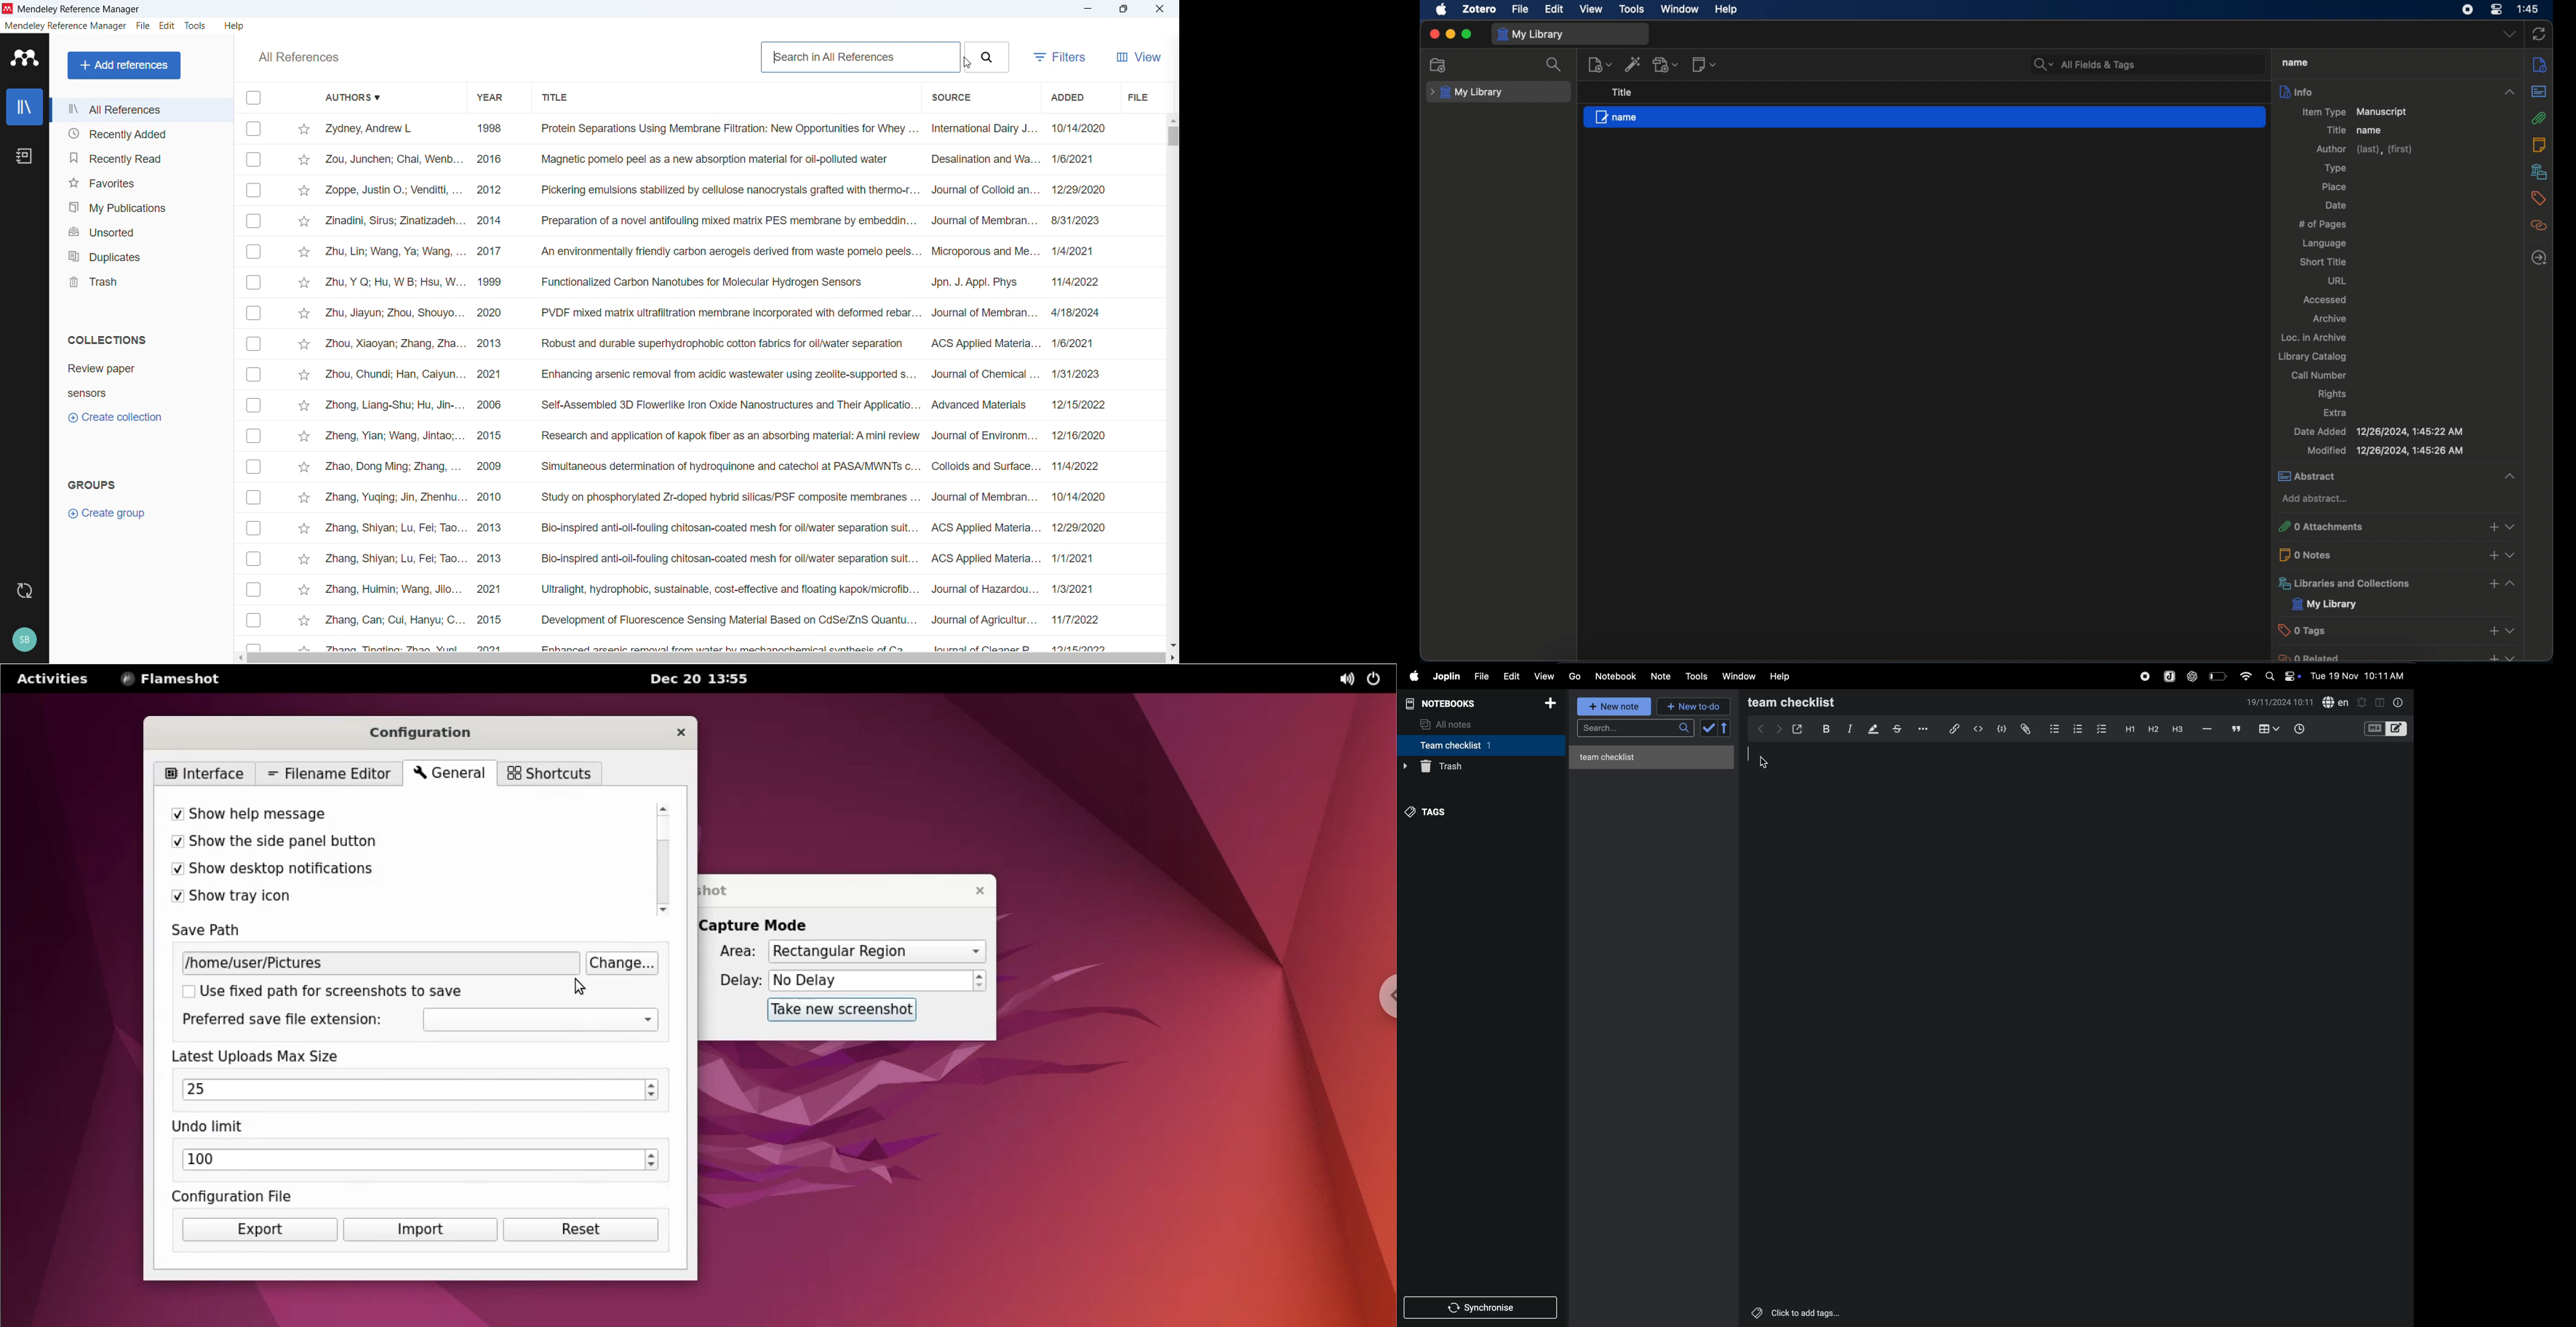 The image size is (2576, 1344). I want to click on search bar, so click(2085, 65).